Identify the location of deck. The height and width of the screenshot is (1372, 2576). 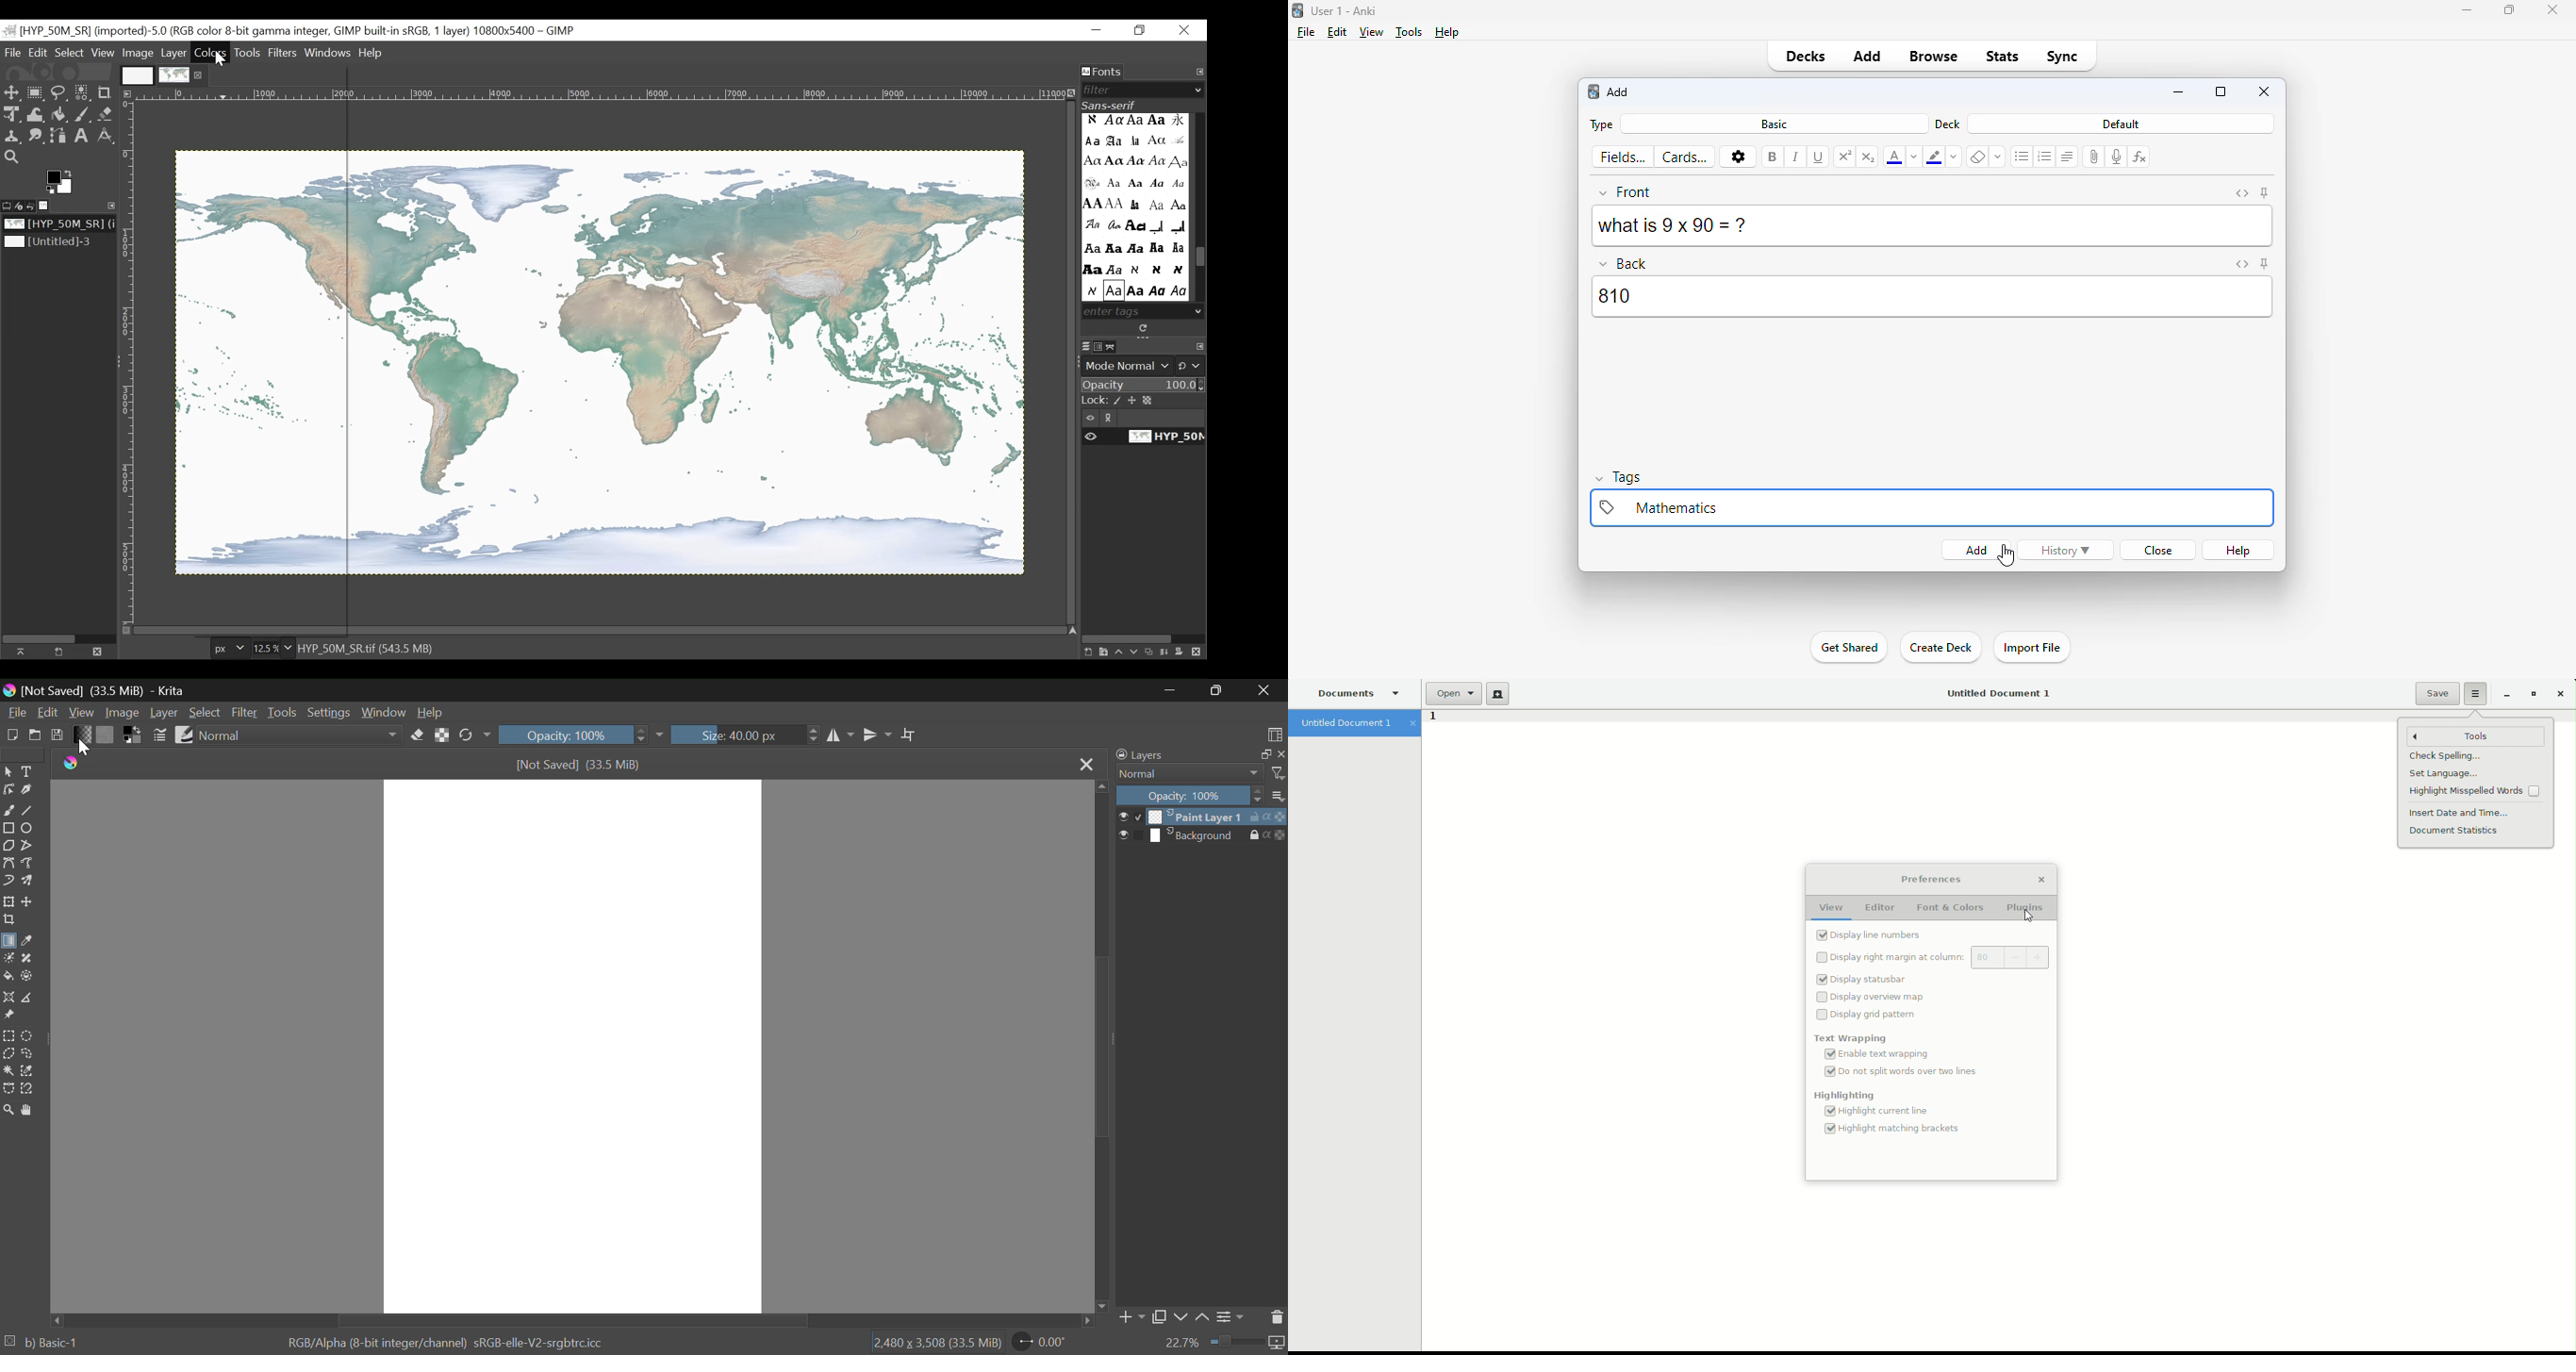
(1948, 124).